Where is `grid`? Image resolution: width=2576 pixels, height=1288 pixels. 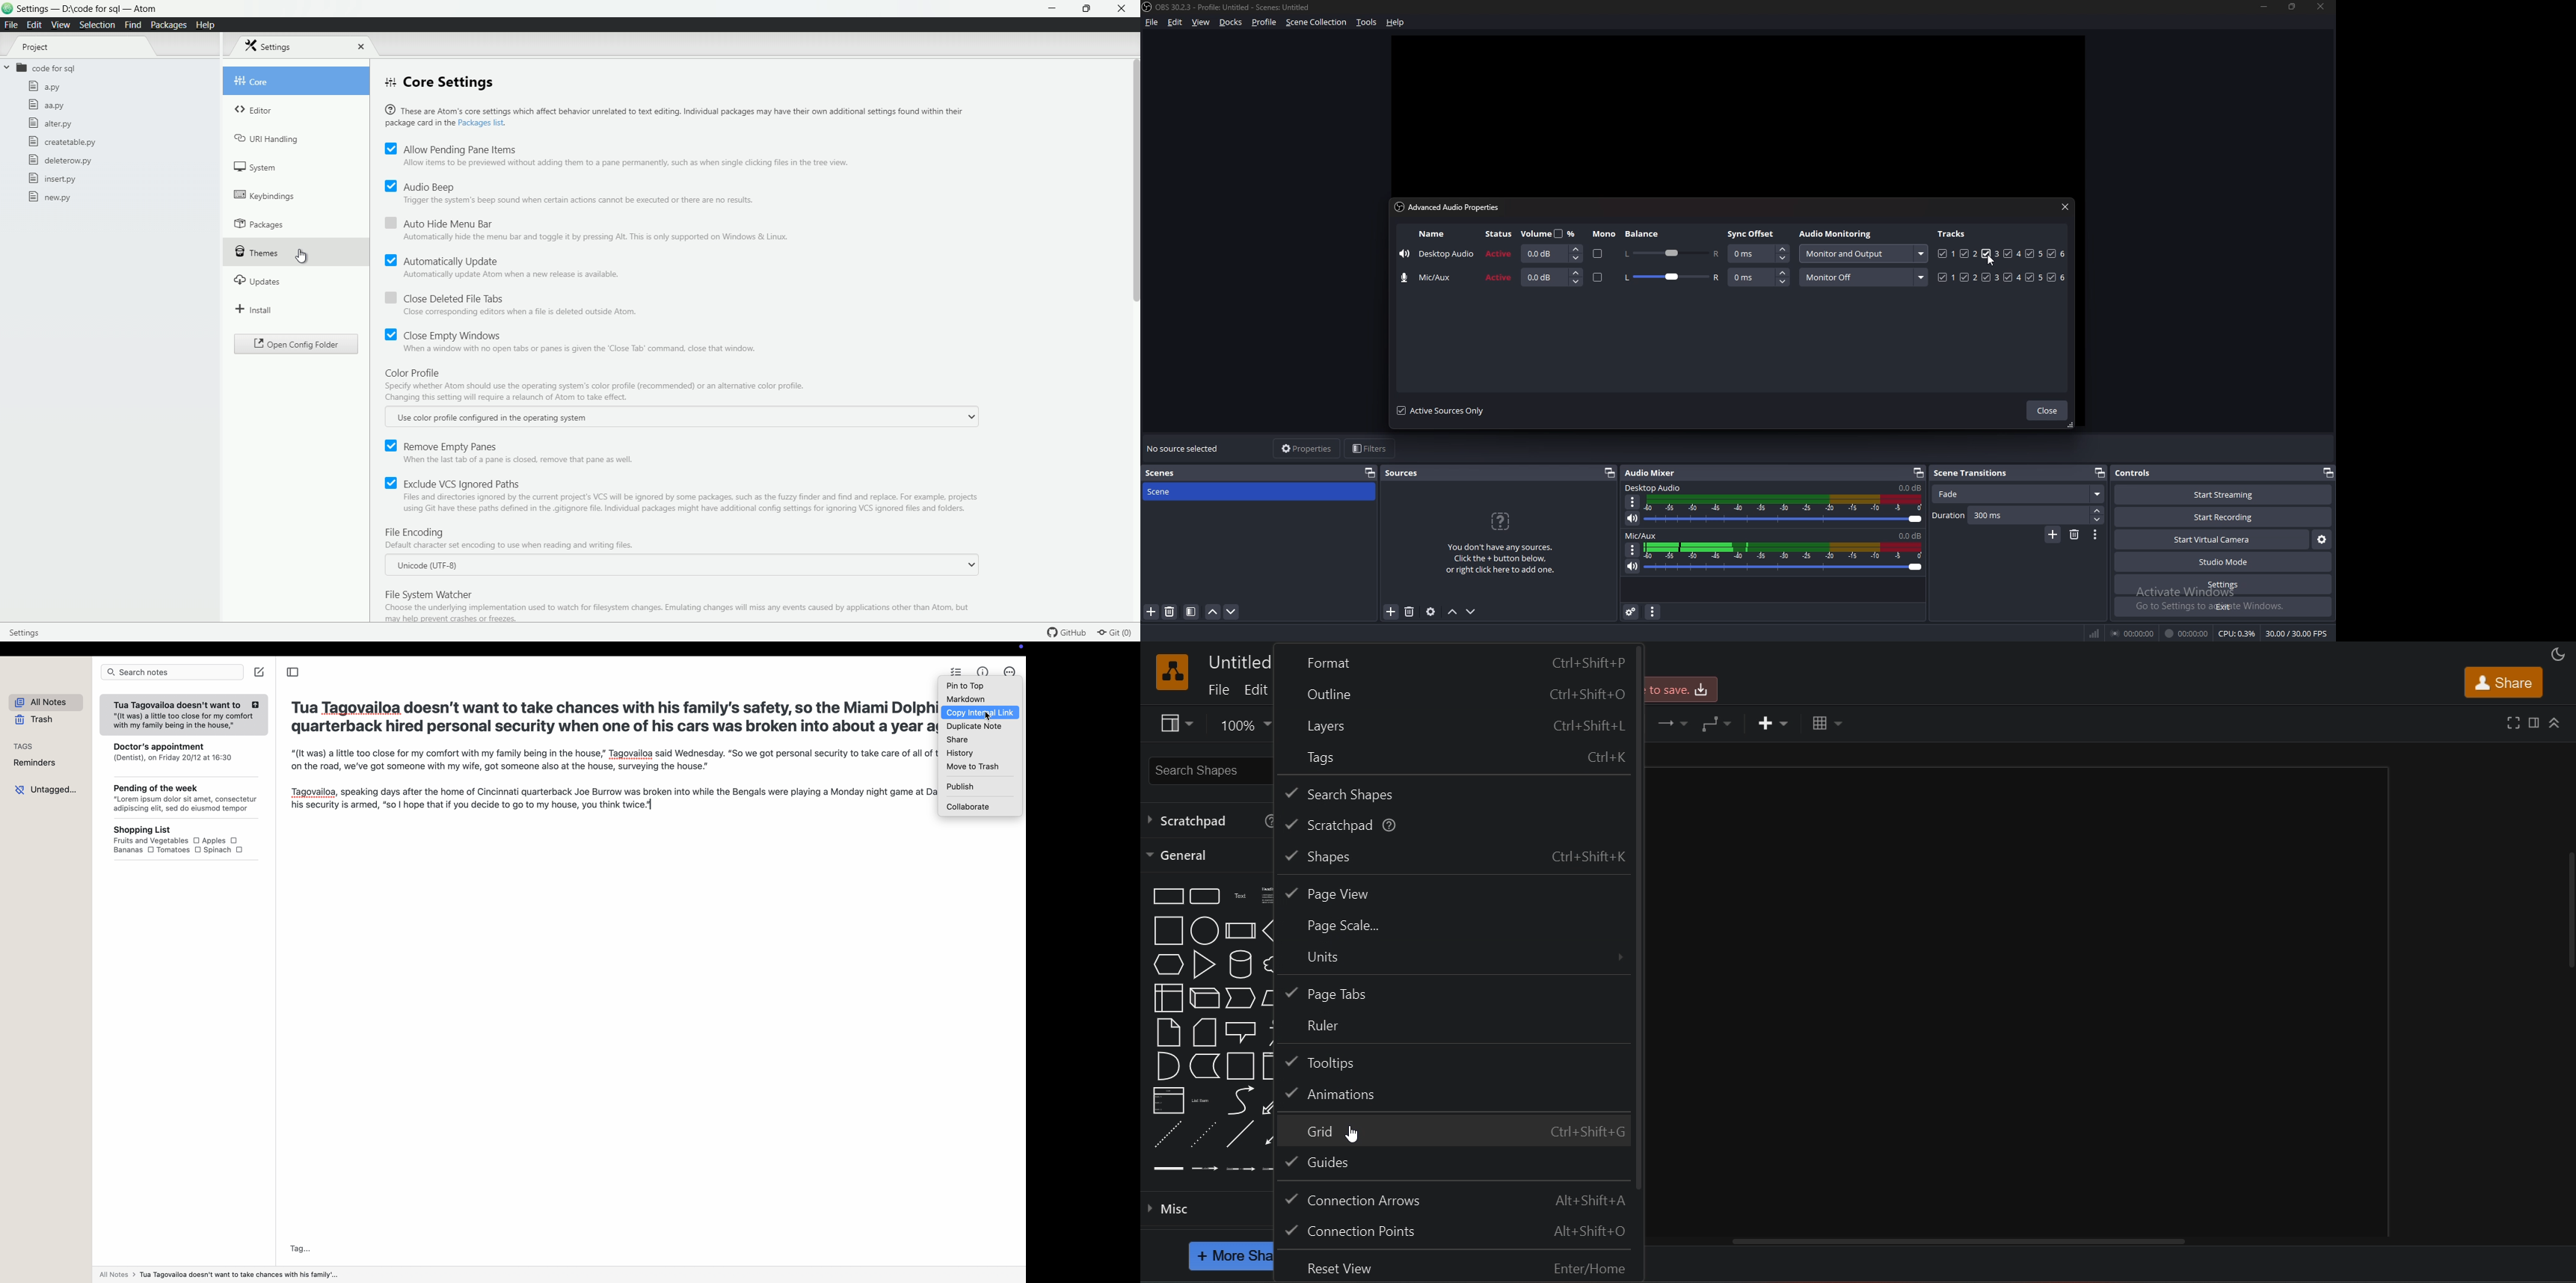 grid is located at coordinates (1460, 1131).